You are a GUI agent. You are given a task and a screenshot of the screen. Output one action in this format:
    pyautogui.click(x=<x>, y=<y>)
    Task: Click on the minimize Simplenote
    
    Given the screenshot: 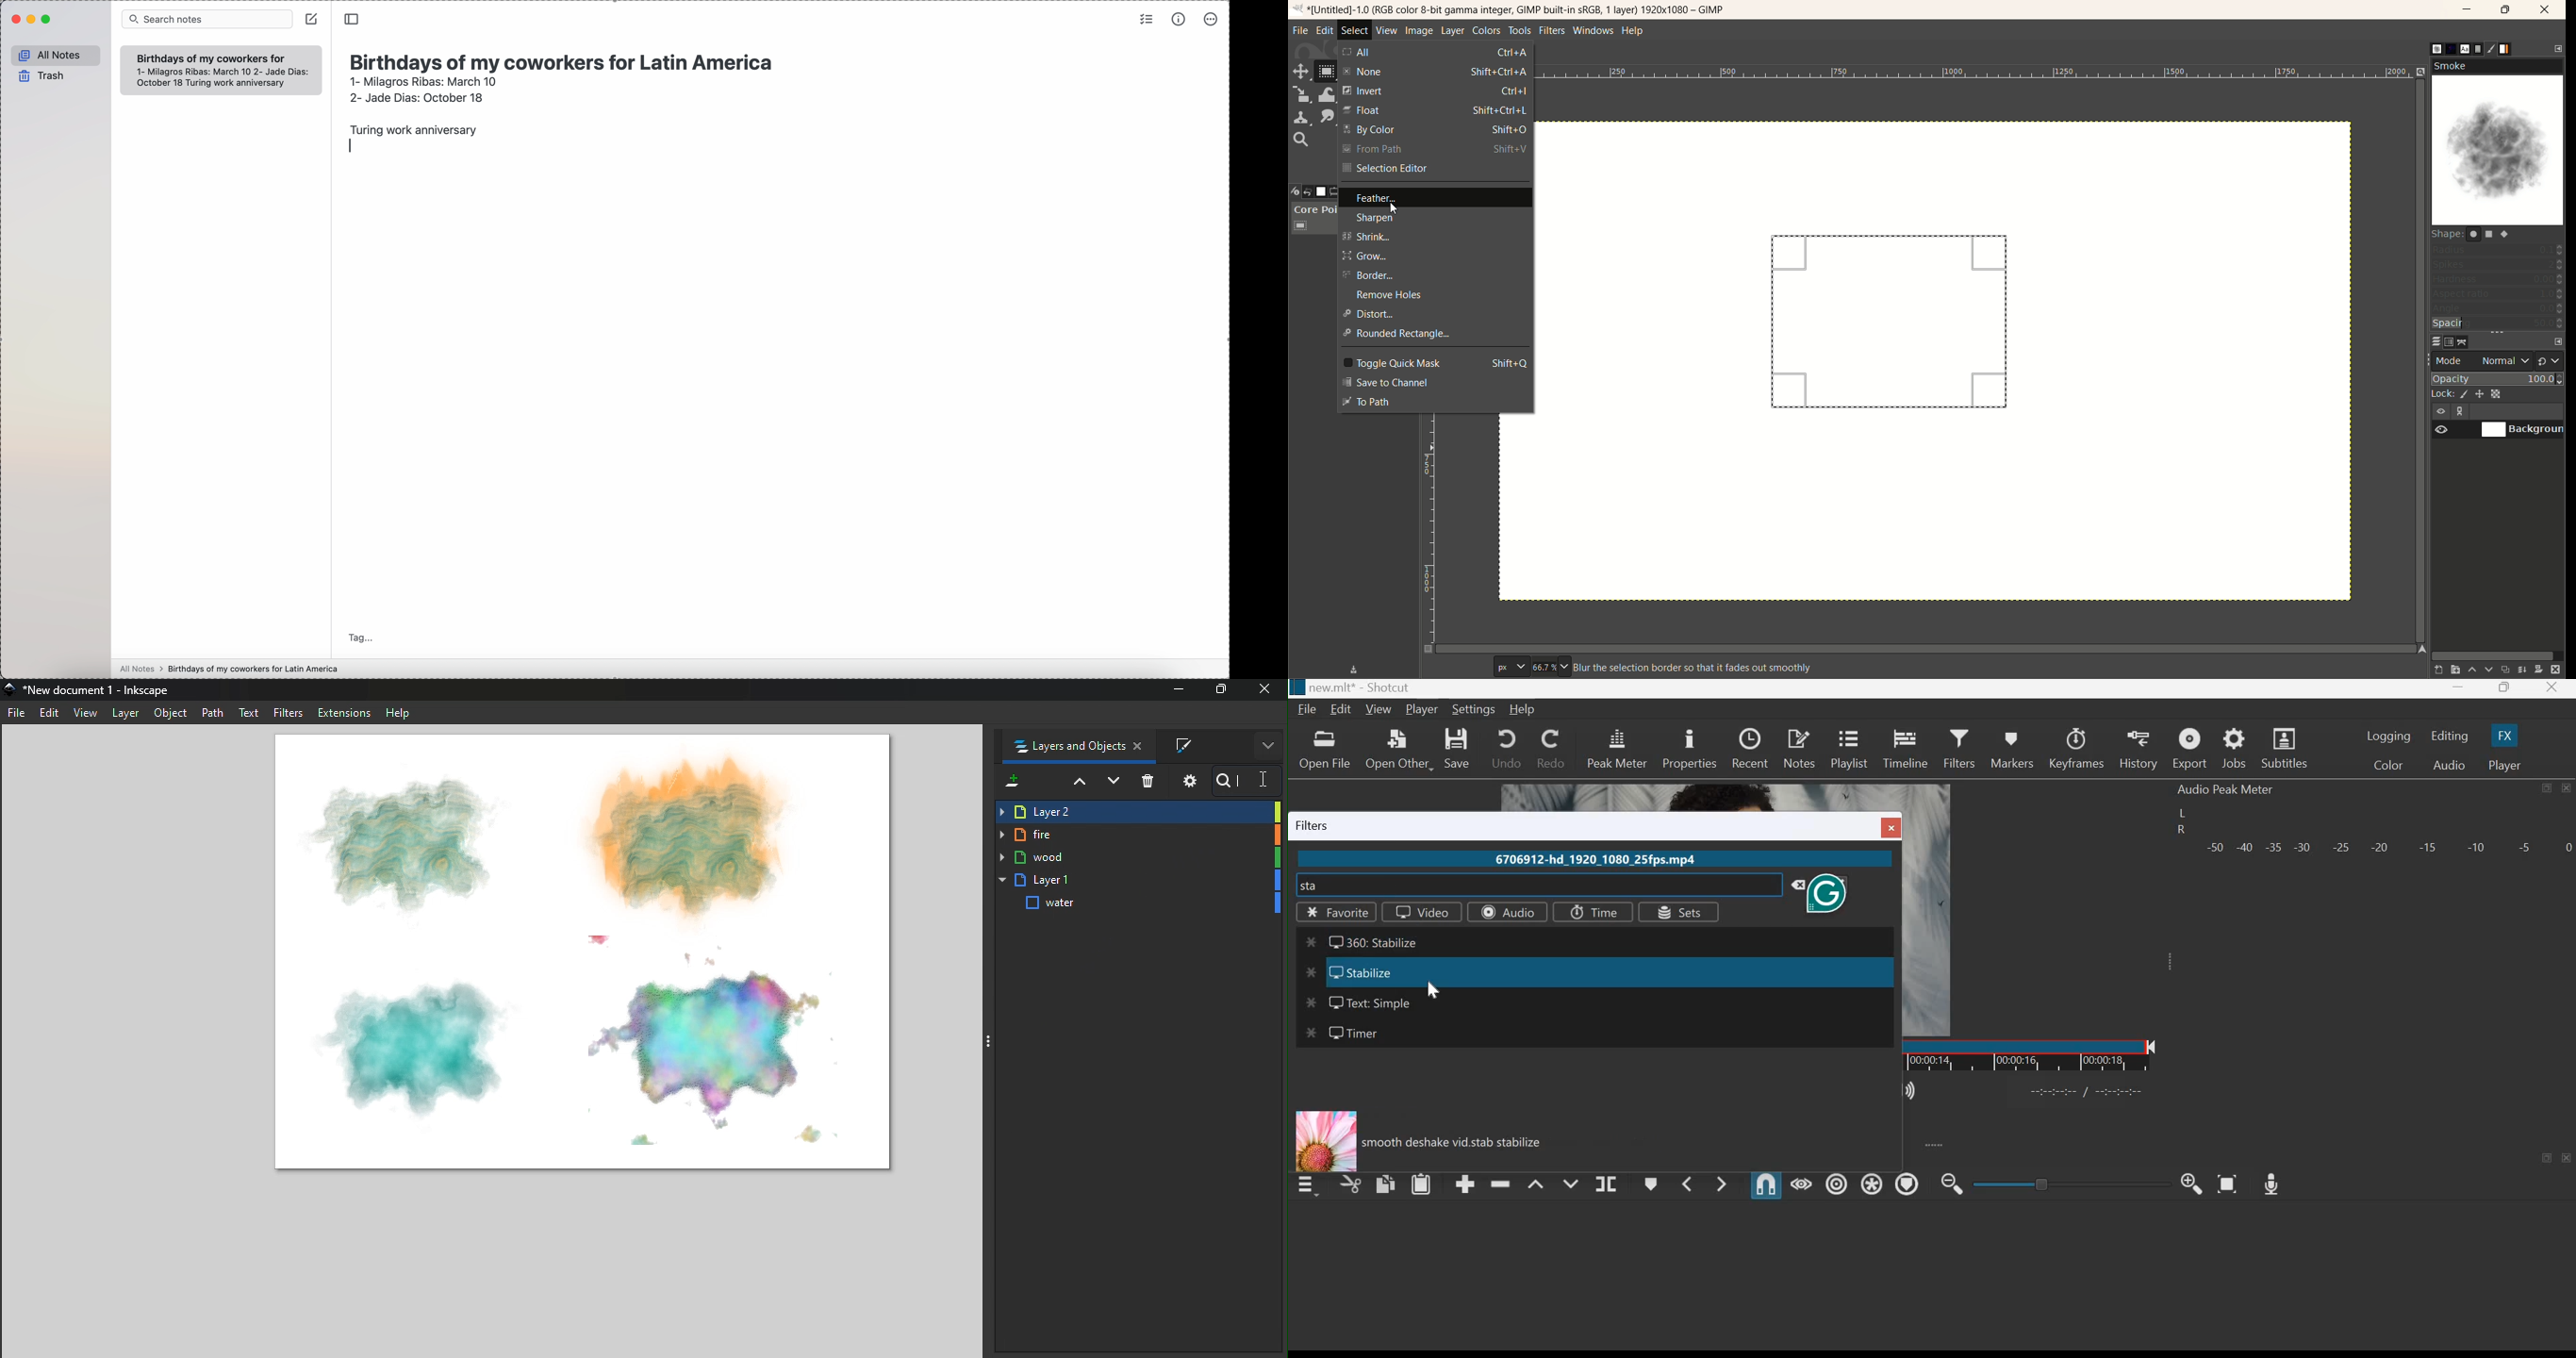 What is the action you would take?
    pyautogui.click(x=33, y=20)
    